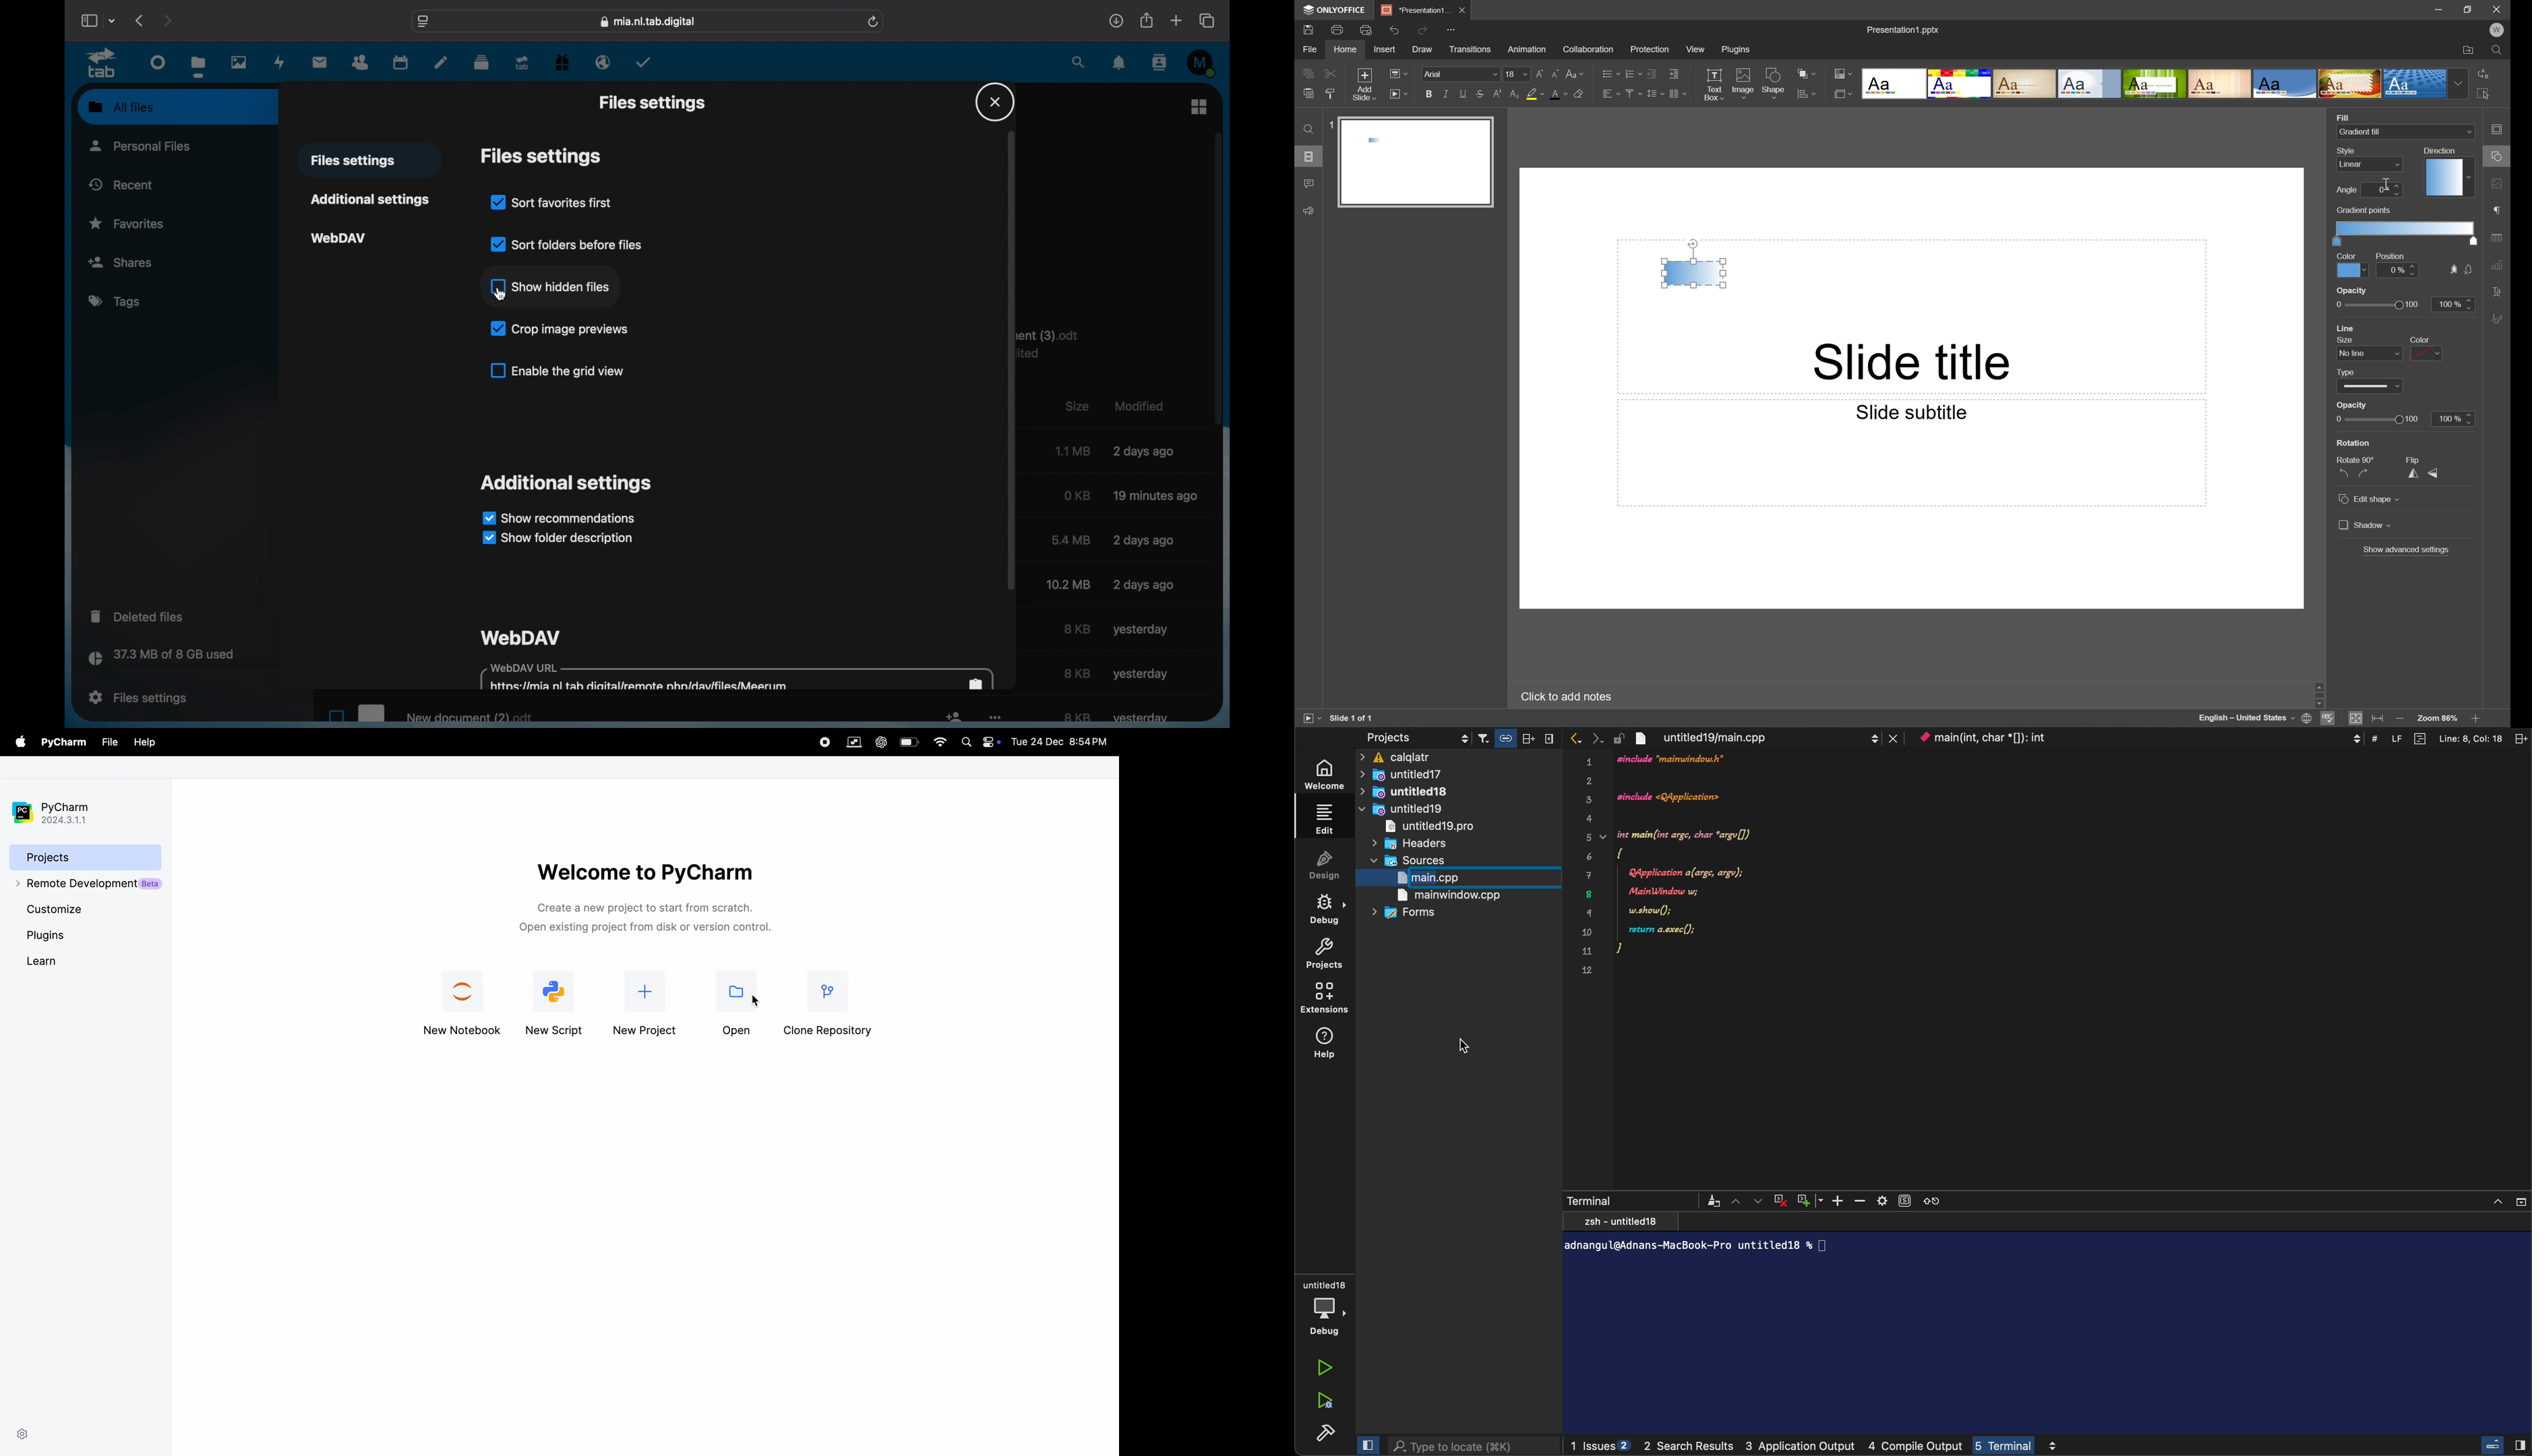  Describe the element at coordinates (2470, 8) in the screenshot. I see `Restore Down` at that location.